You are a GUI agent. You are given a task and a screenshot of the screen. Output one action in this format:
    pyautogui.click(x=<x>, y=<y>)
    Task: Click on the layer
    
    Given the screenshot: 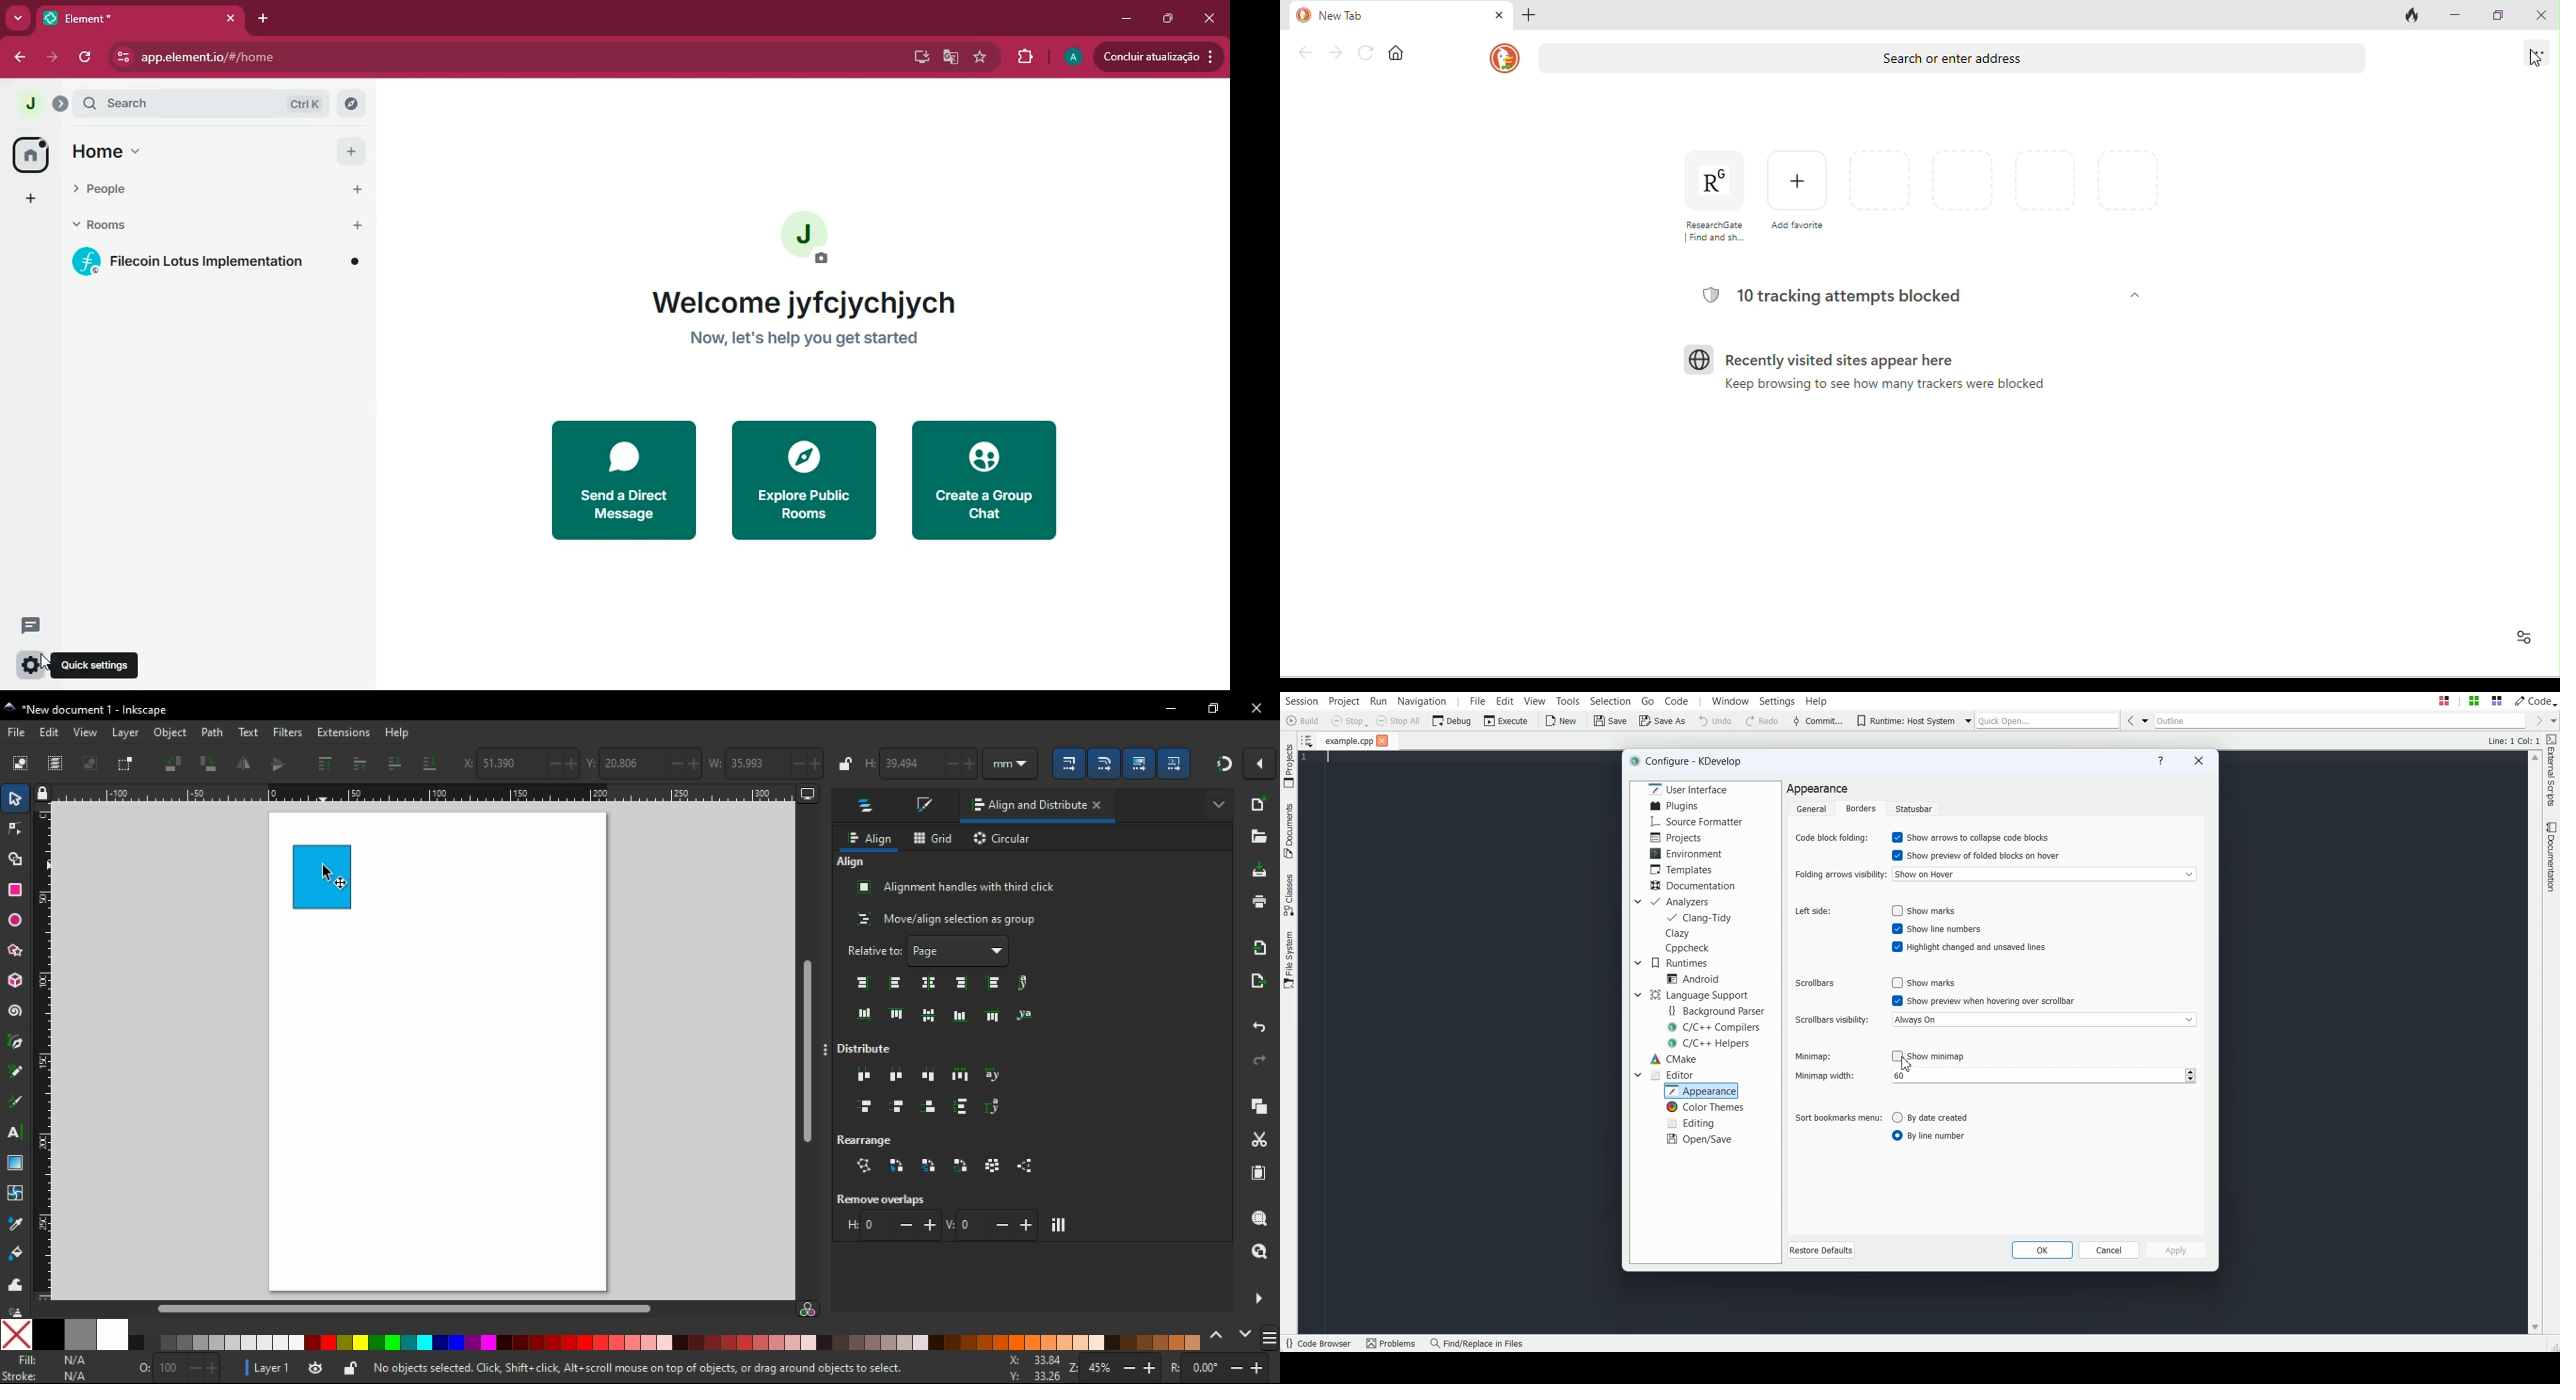 What is the action you would take?
    pyautogui.click(x=126, y=733)
    